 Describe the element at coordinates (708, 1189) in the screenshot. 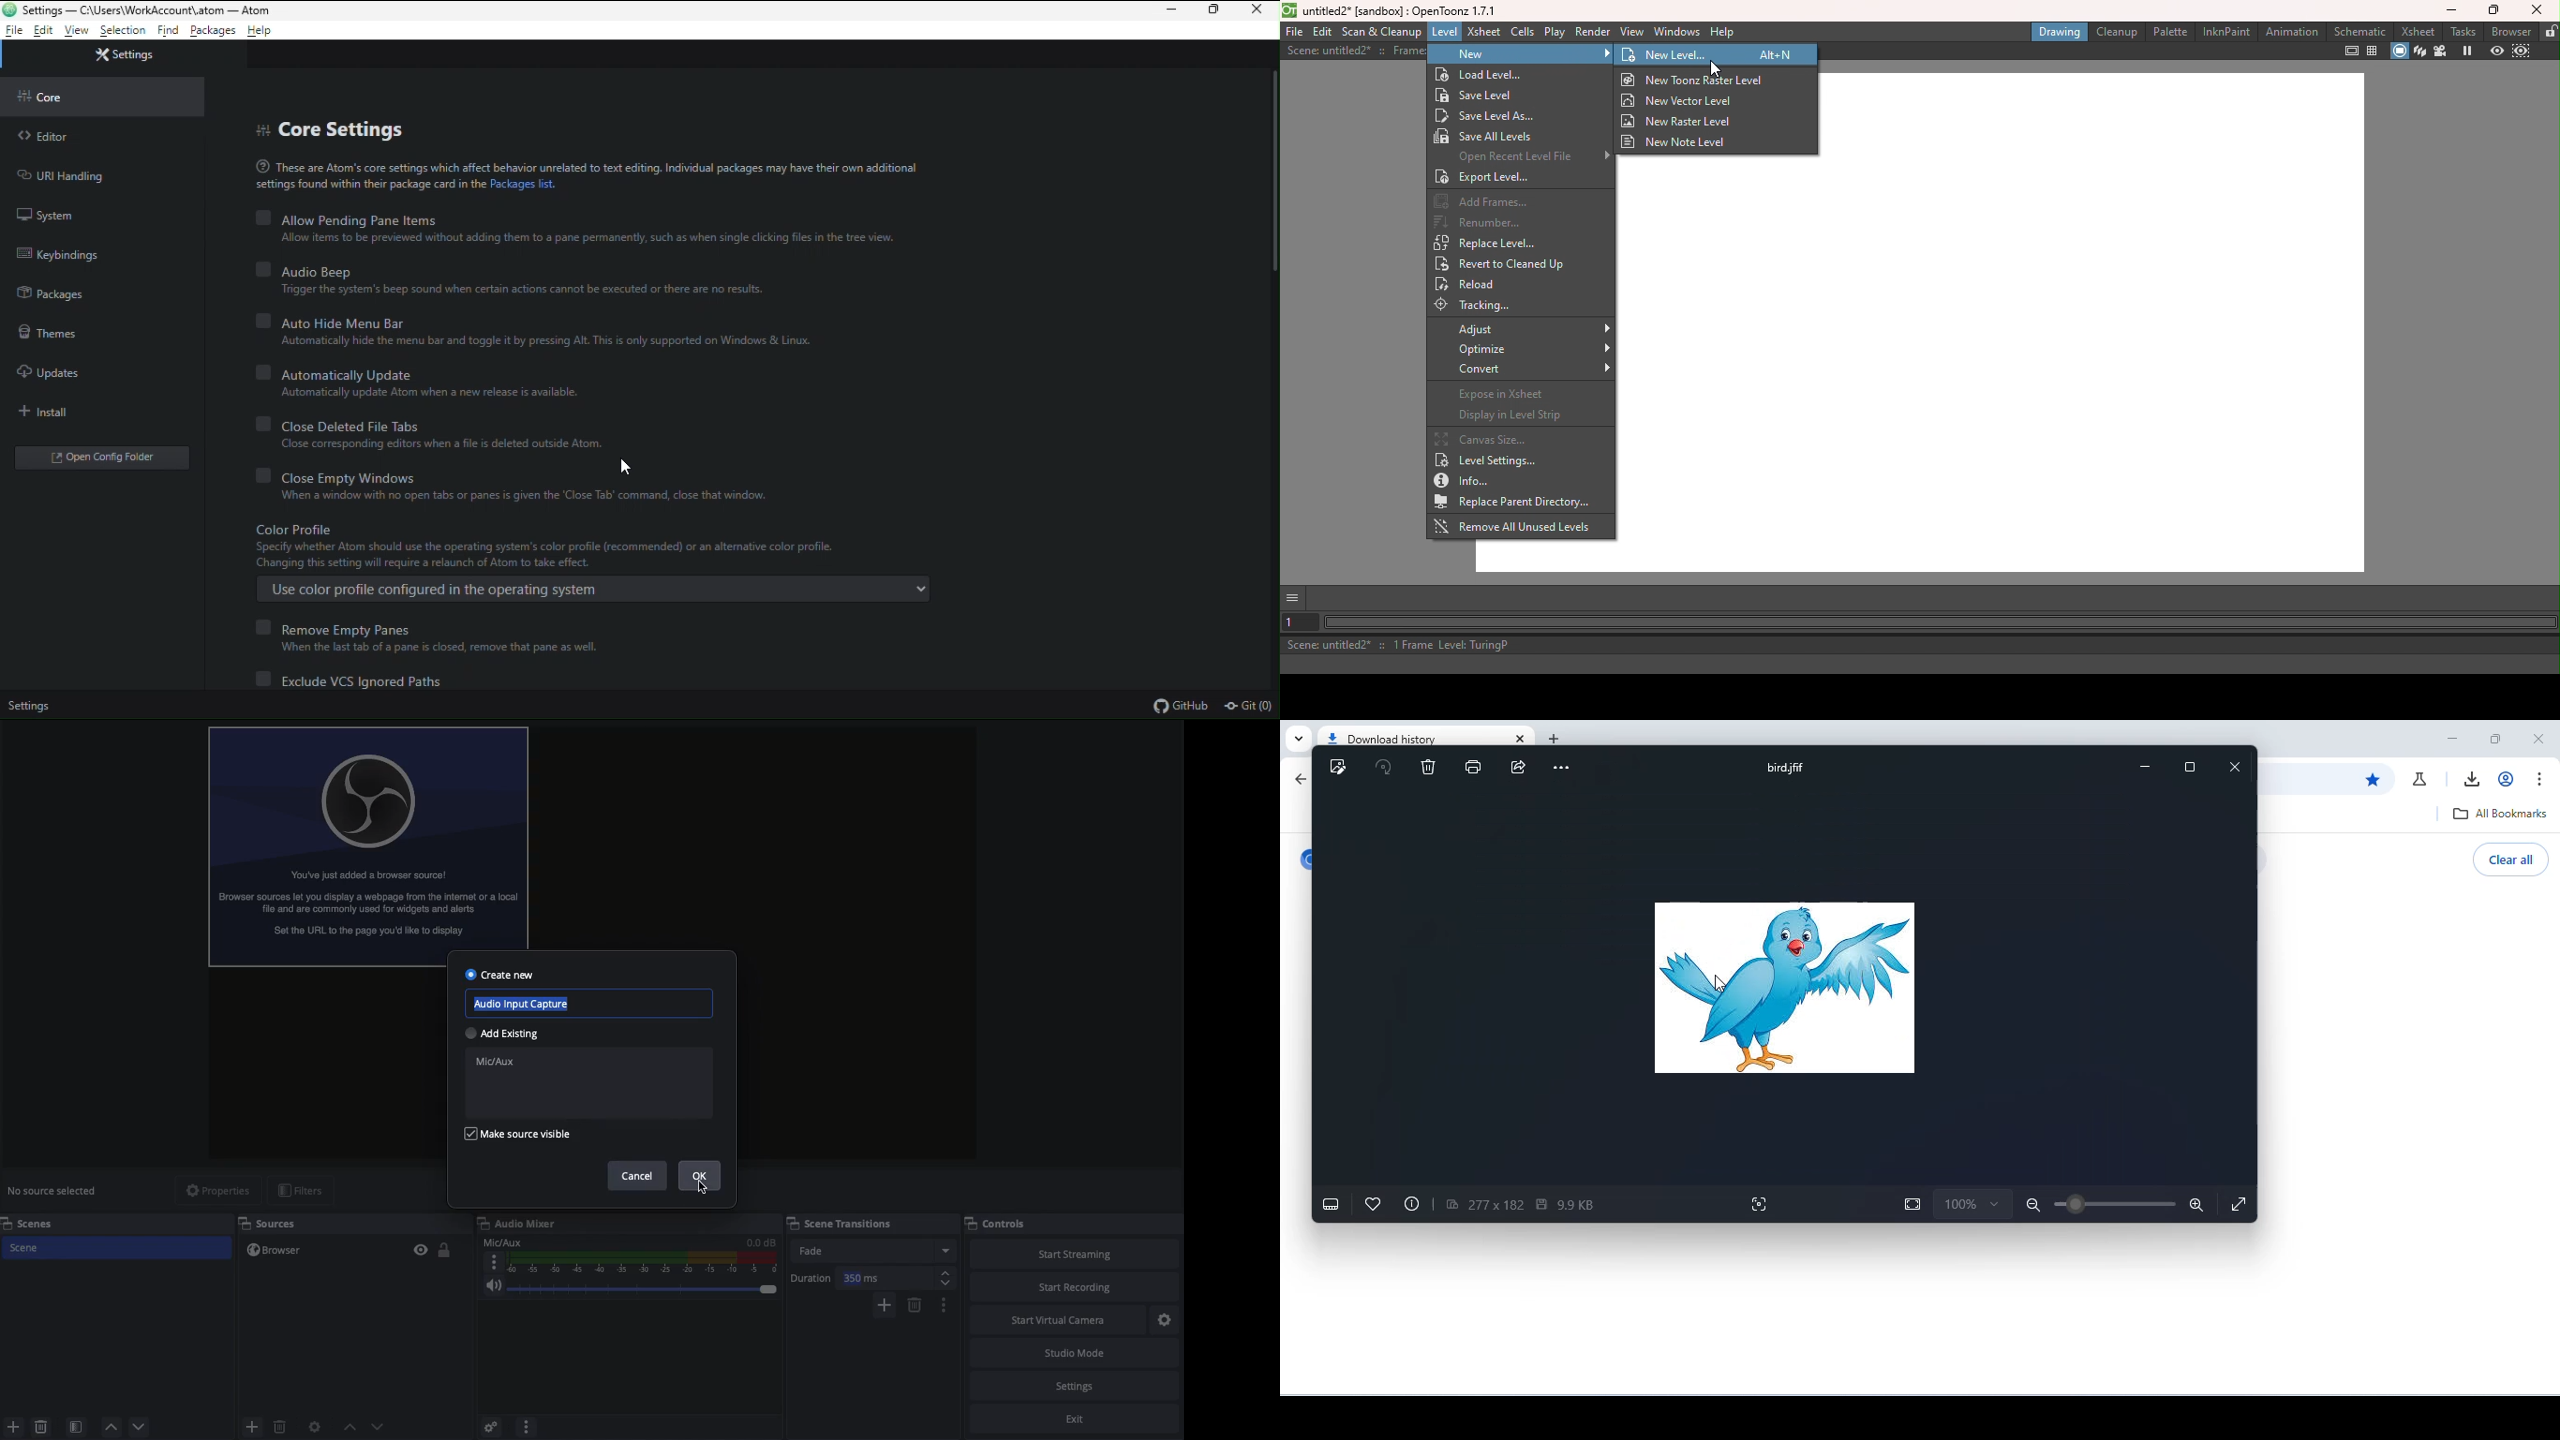

I see `Cursor` at that location.